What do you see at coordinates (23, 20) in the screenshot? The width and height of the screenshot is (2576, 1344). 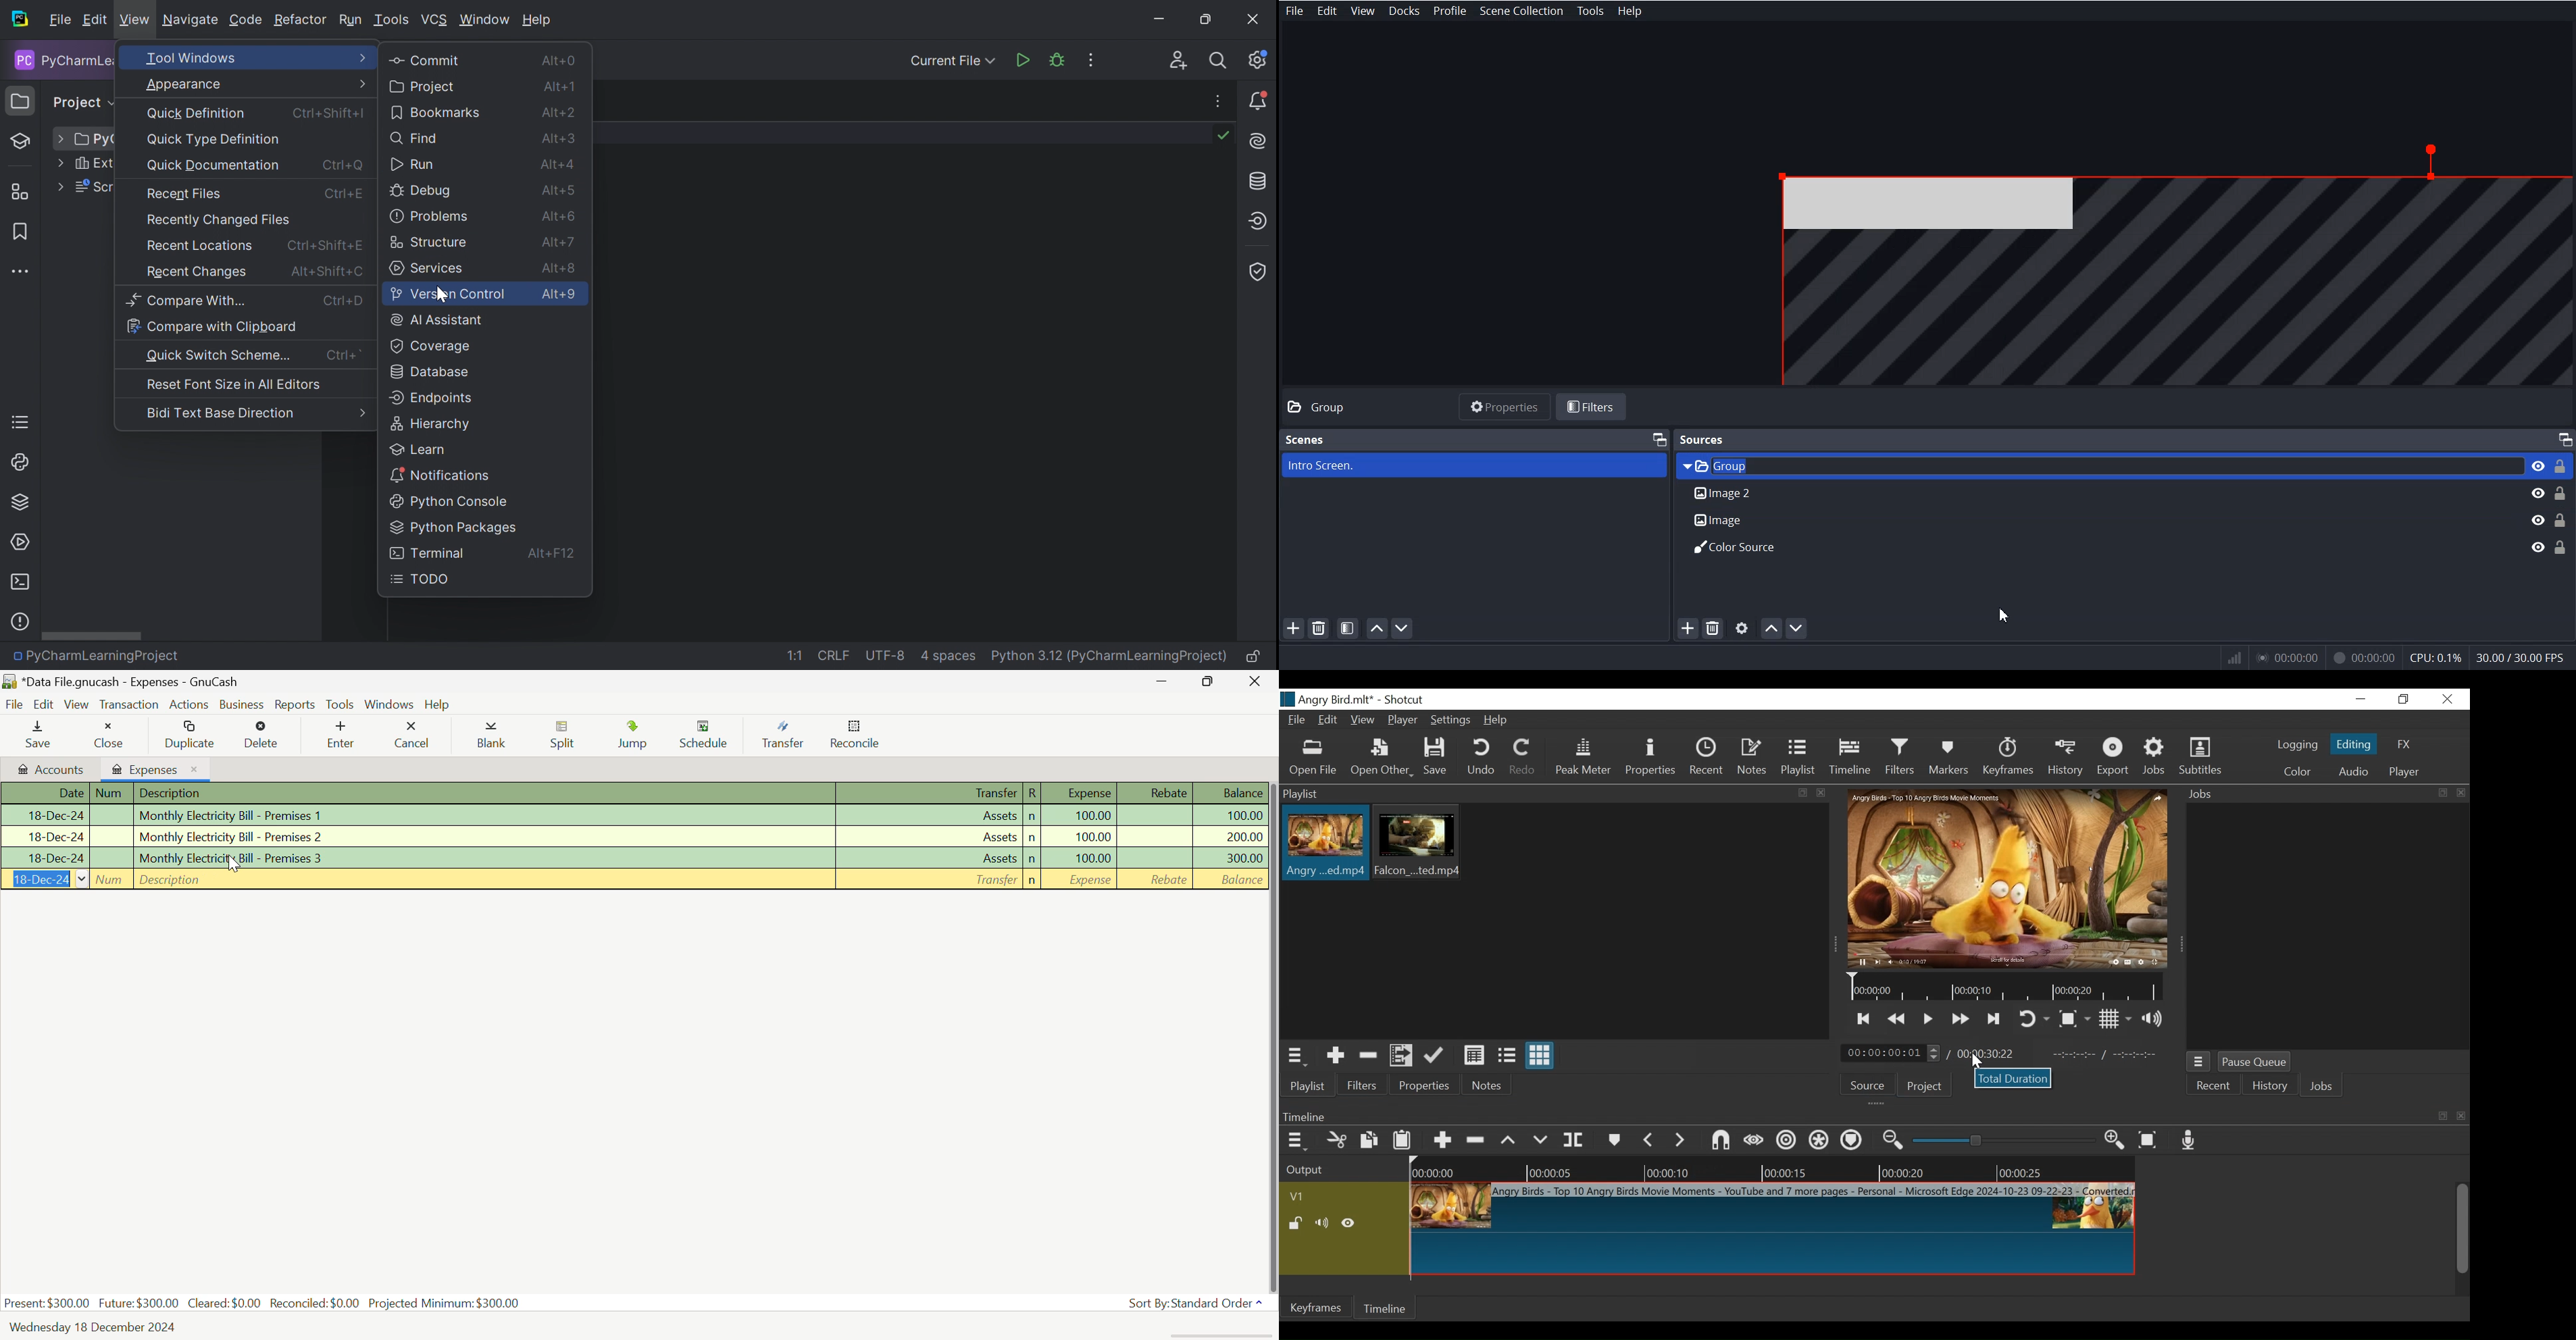 I see `PyCharm icon` at bounding box center [23, 20].